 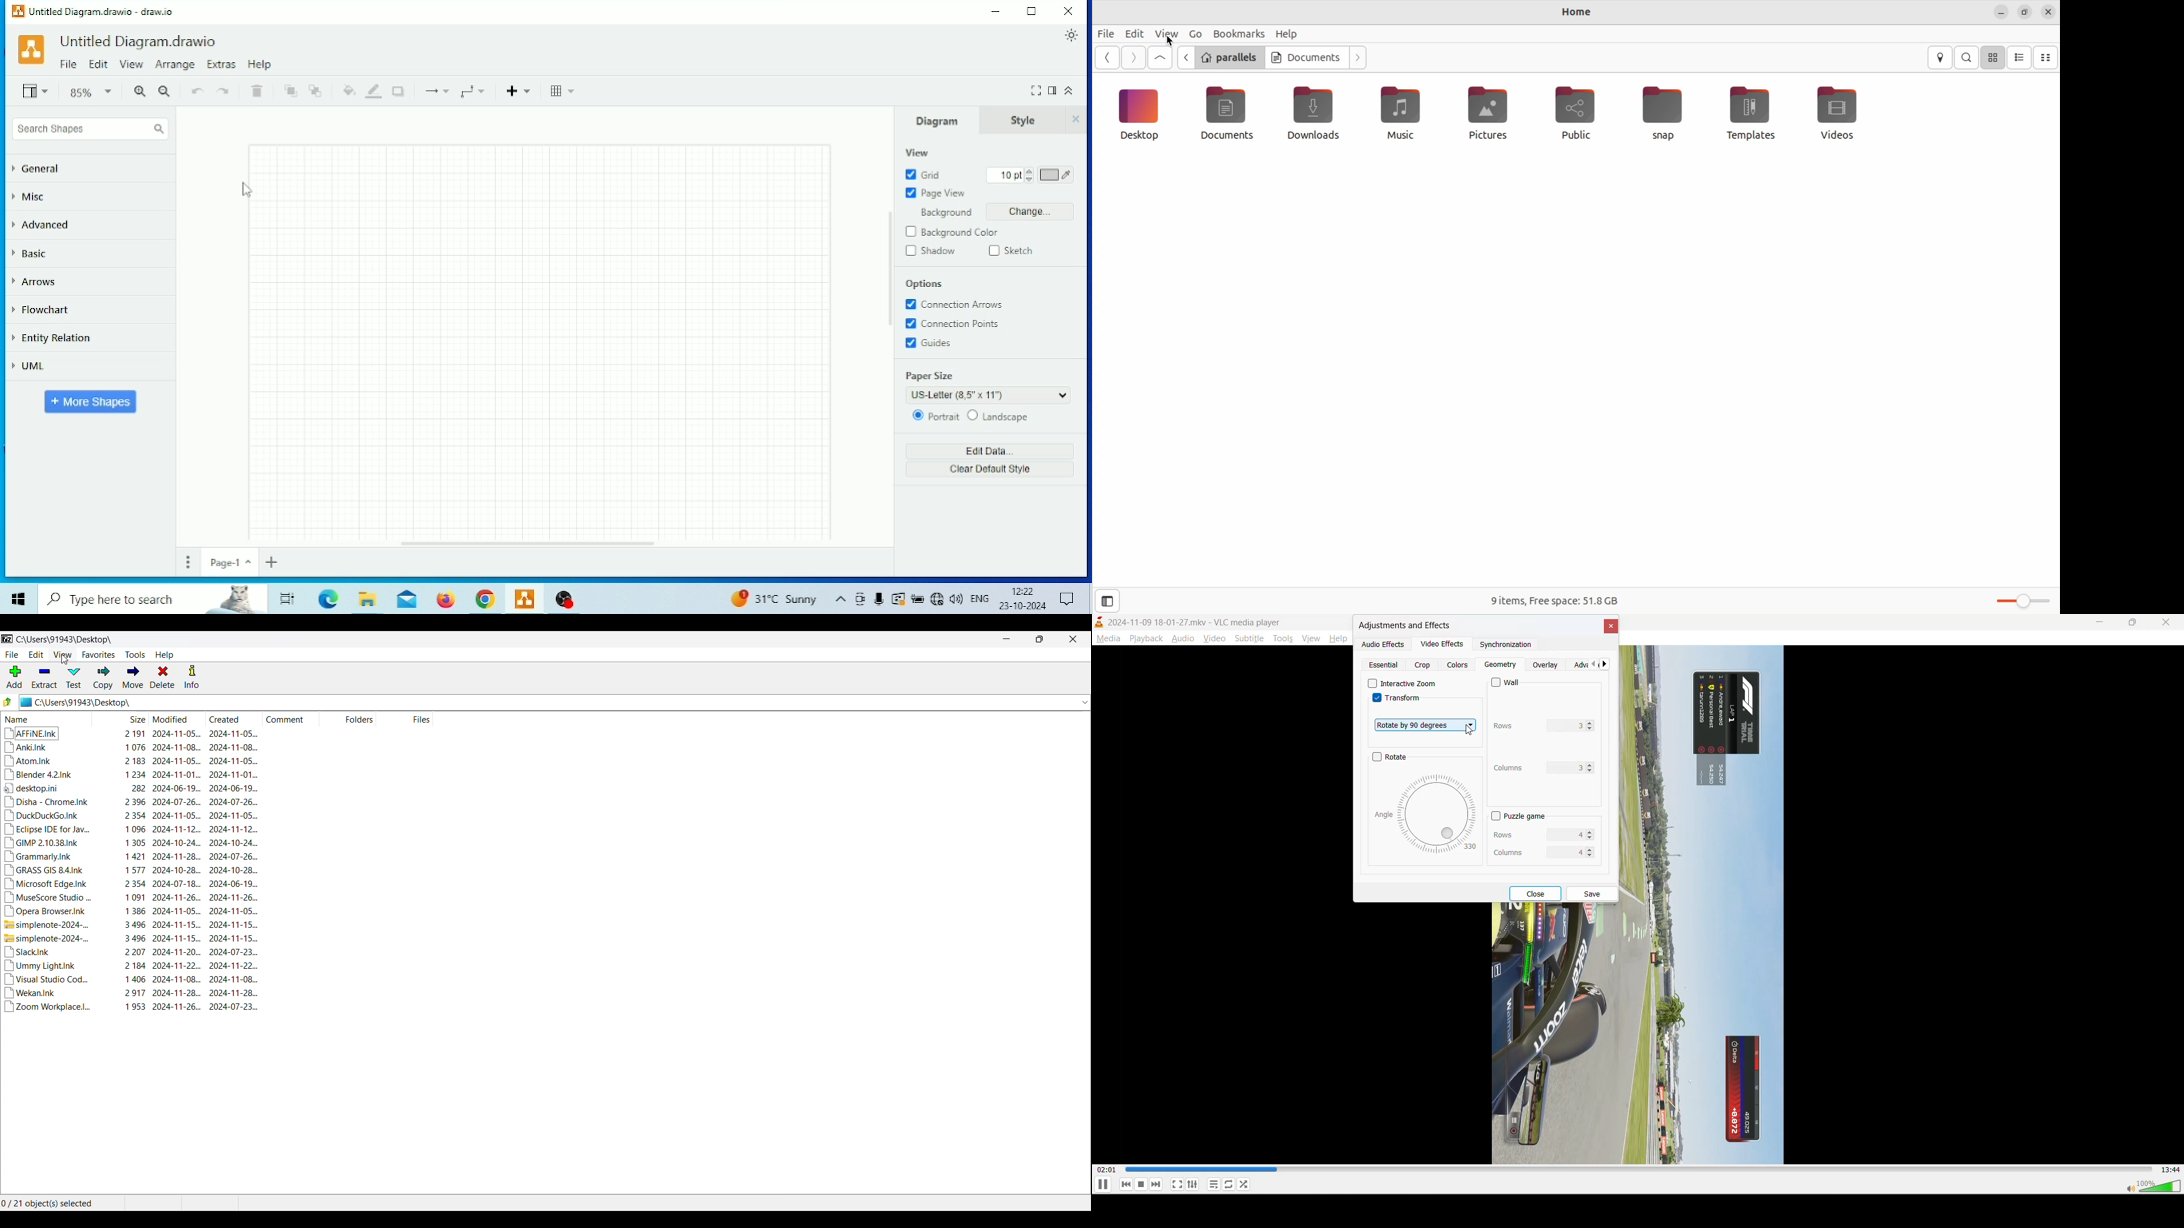 What do you see at coordinates (2168, 623) in the screenshot?
I see `close` at bounding box center [2168, 623].